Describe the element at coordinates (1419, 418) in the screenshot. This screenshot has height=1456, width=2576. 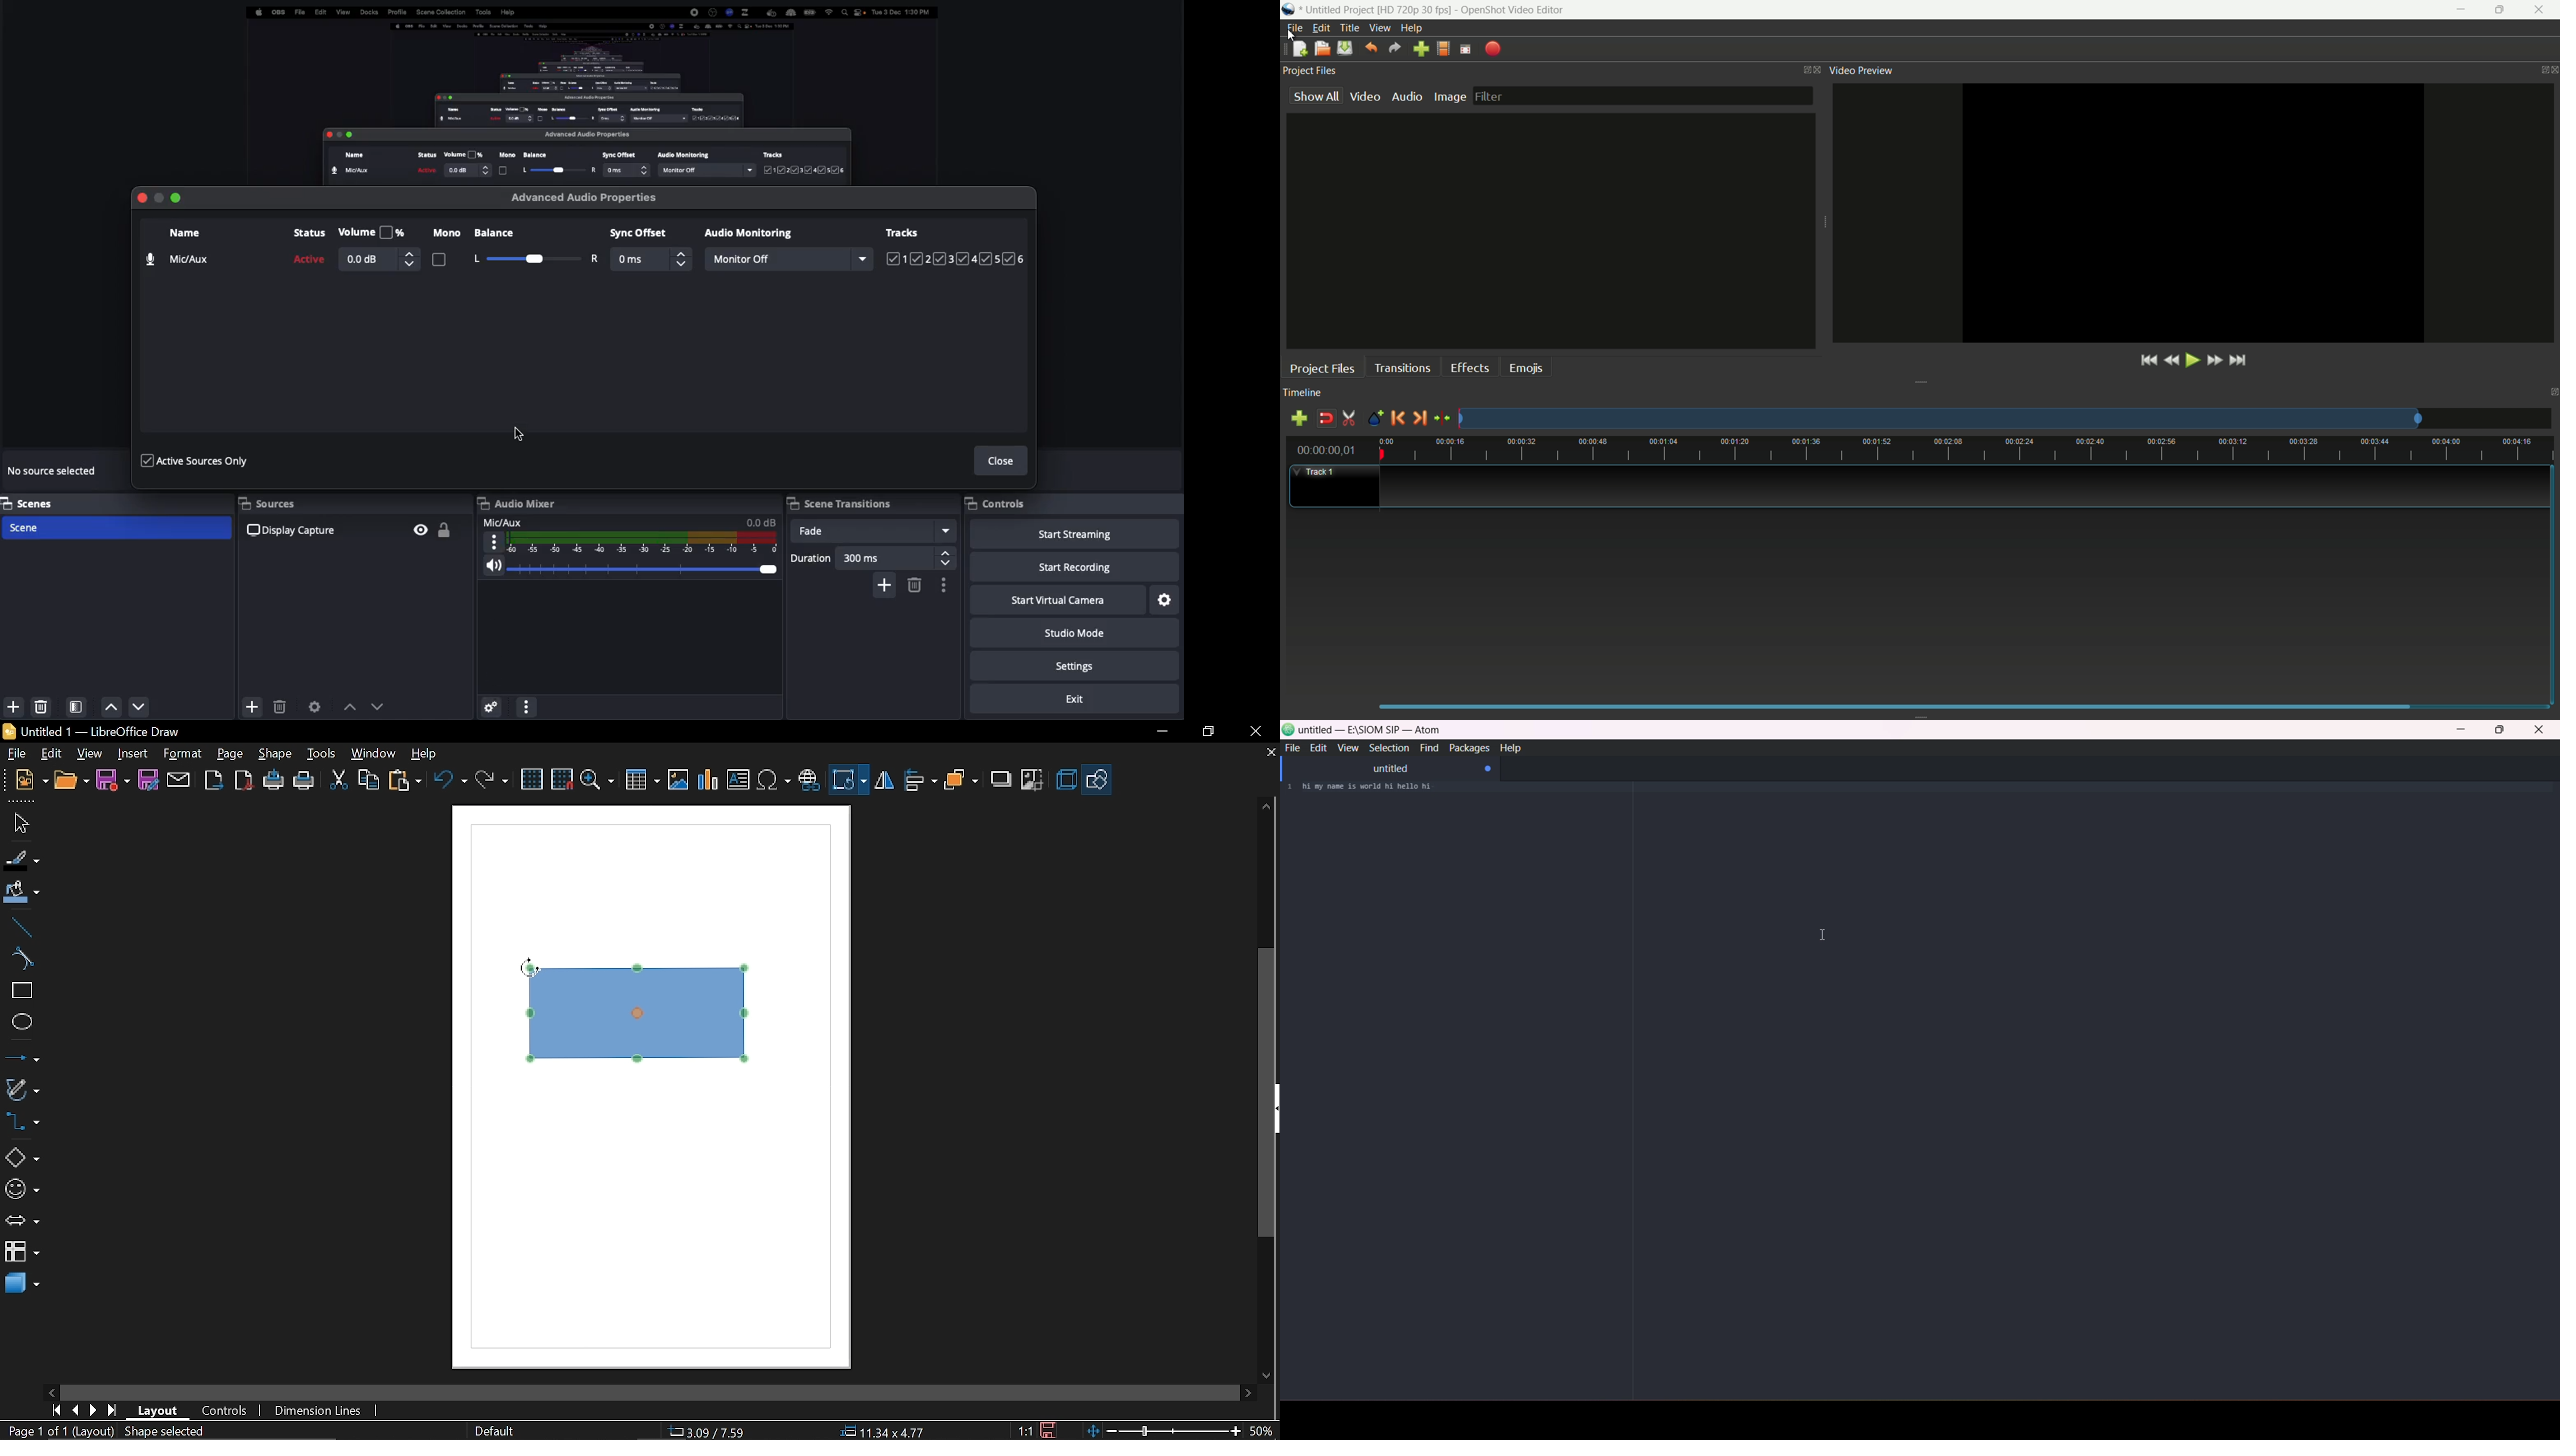
I see `next marker` at that location.